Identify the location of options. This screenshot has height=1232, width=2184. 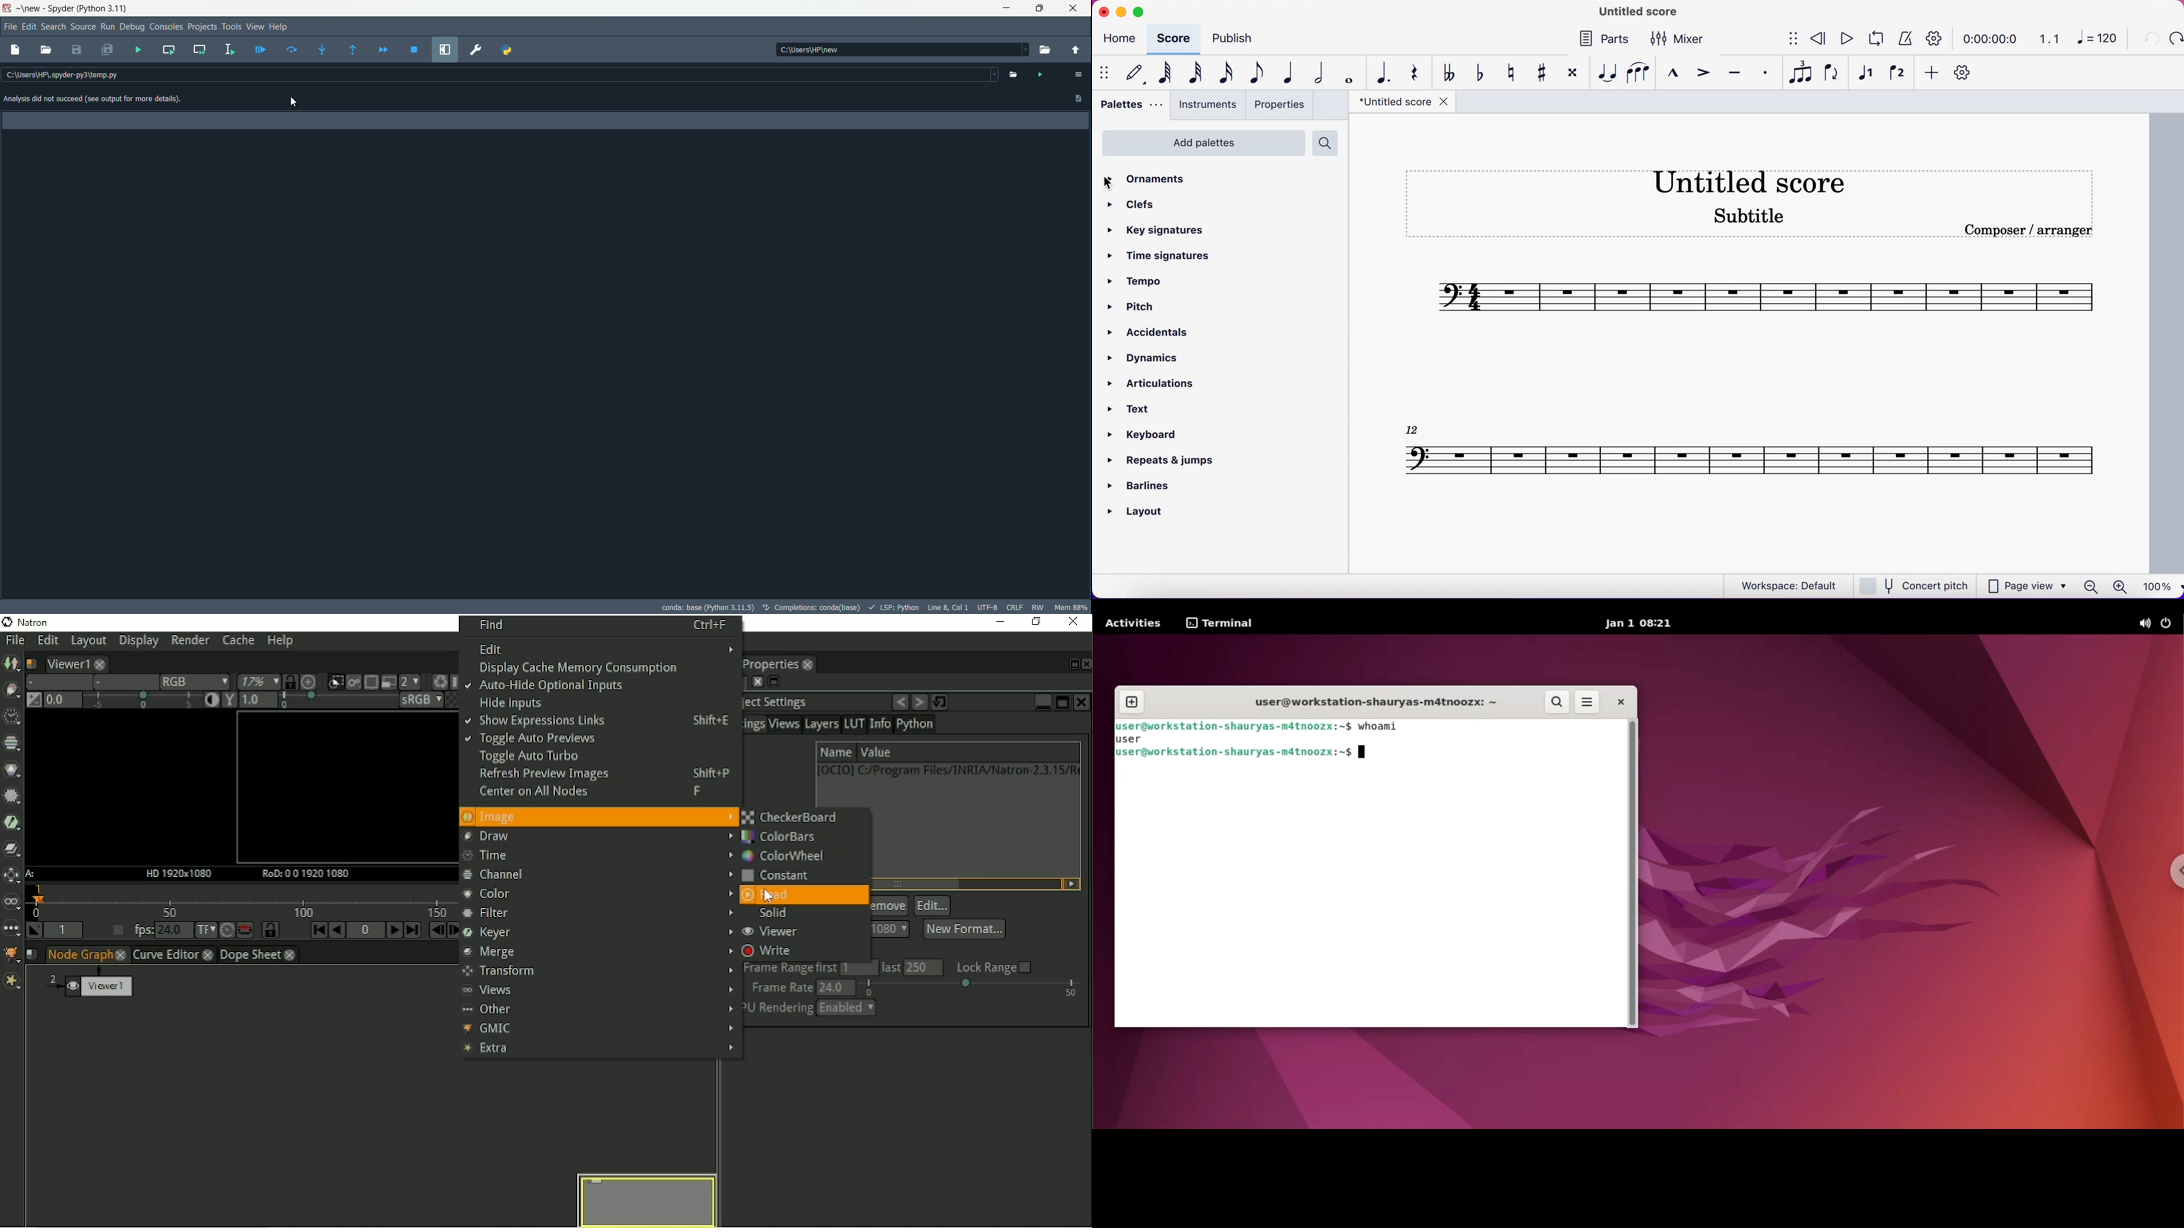
(1078, 75).